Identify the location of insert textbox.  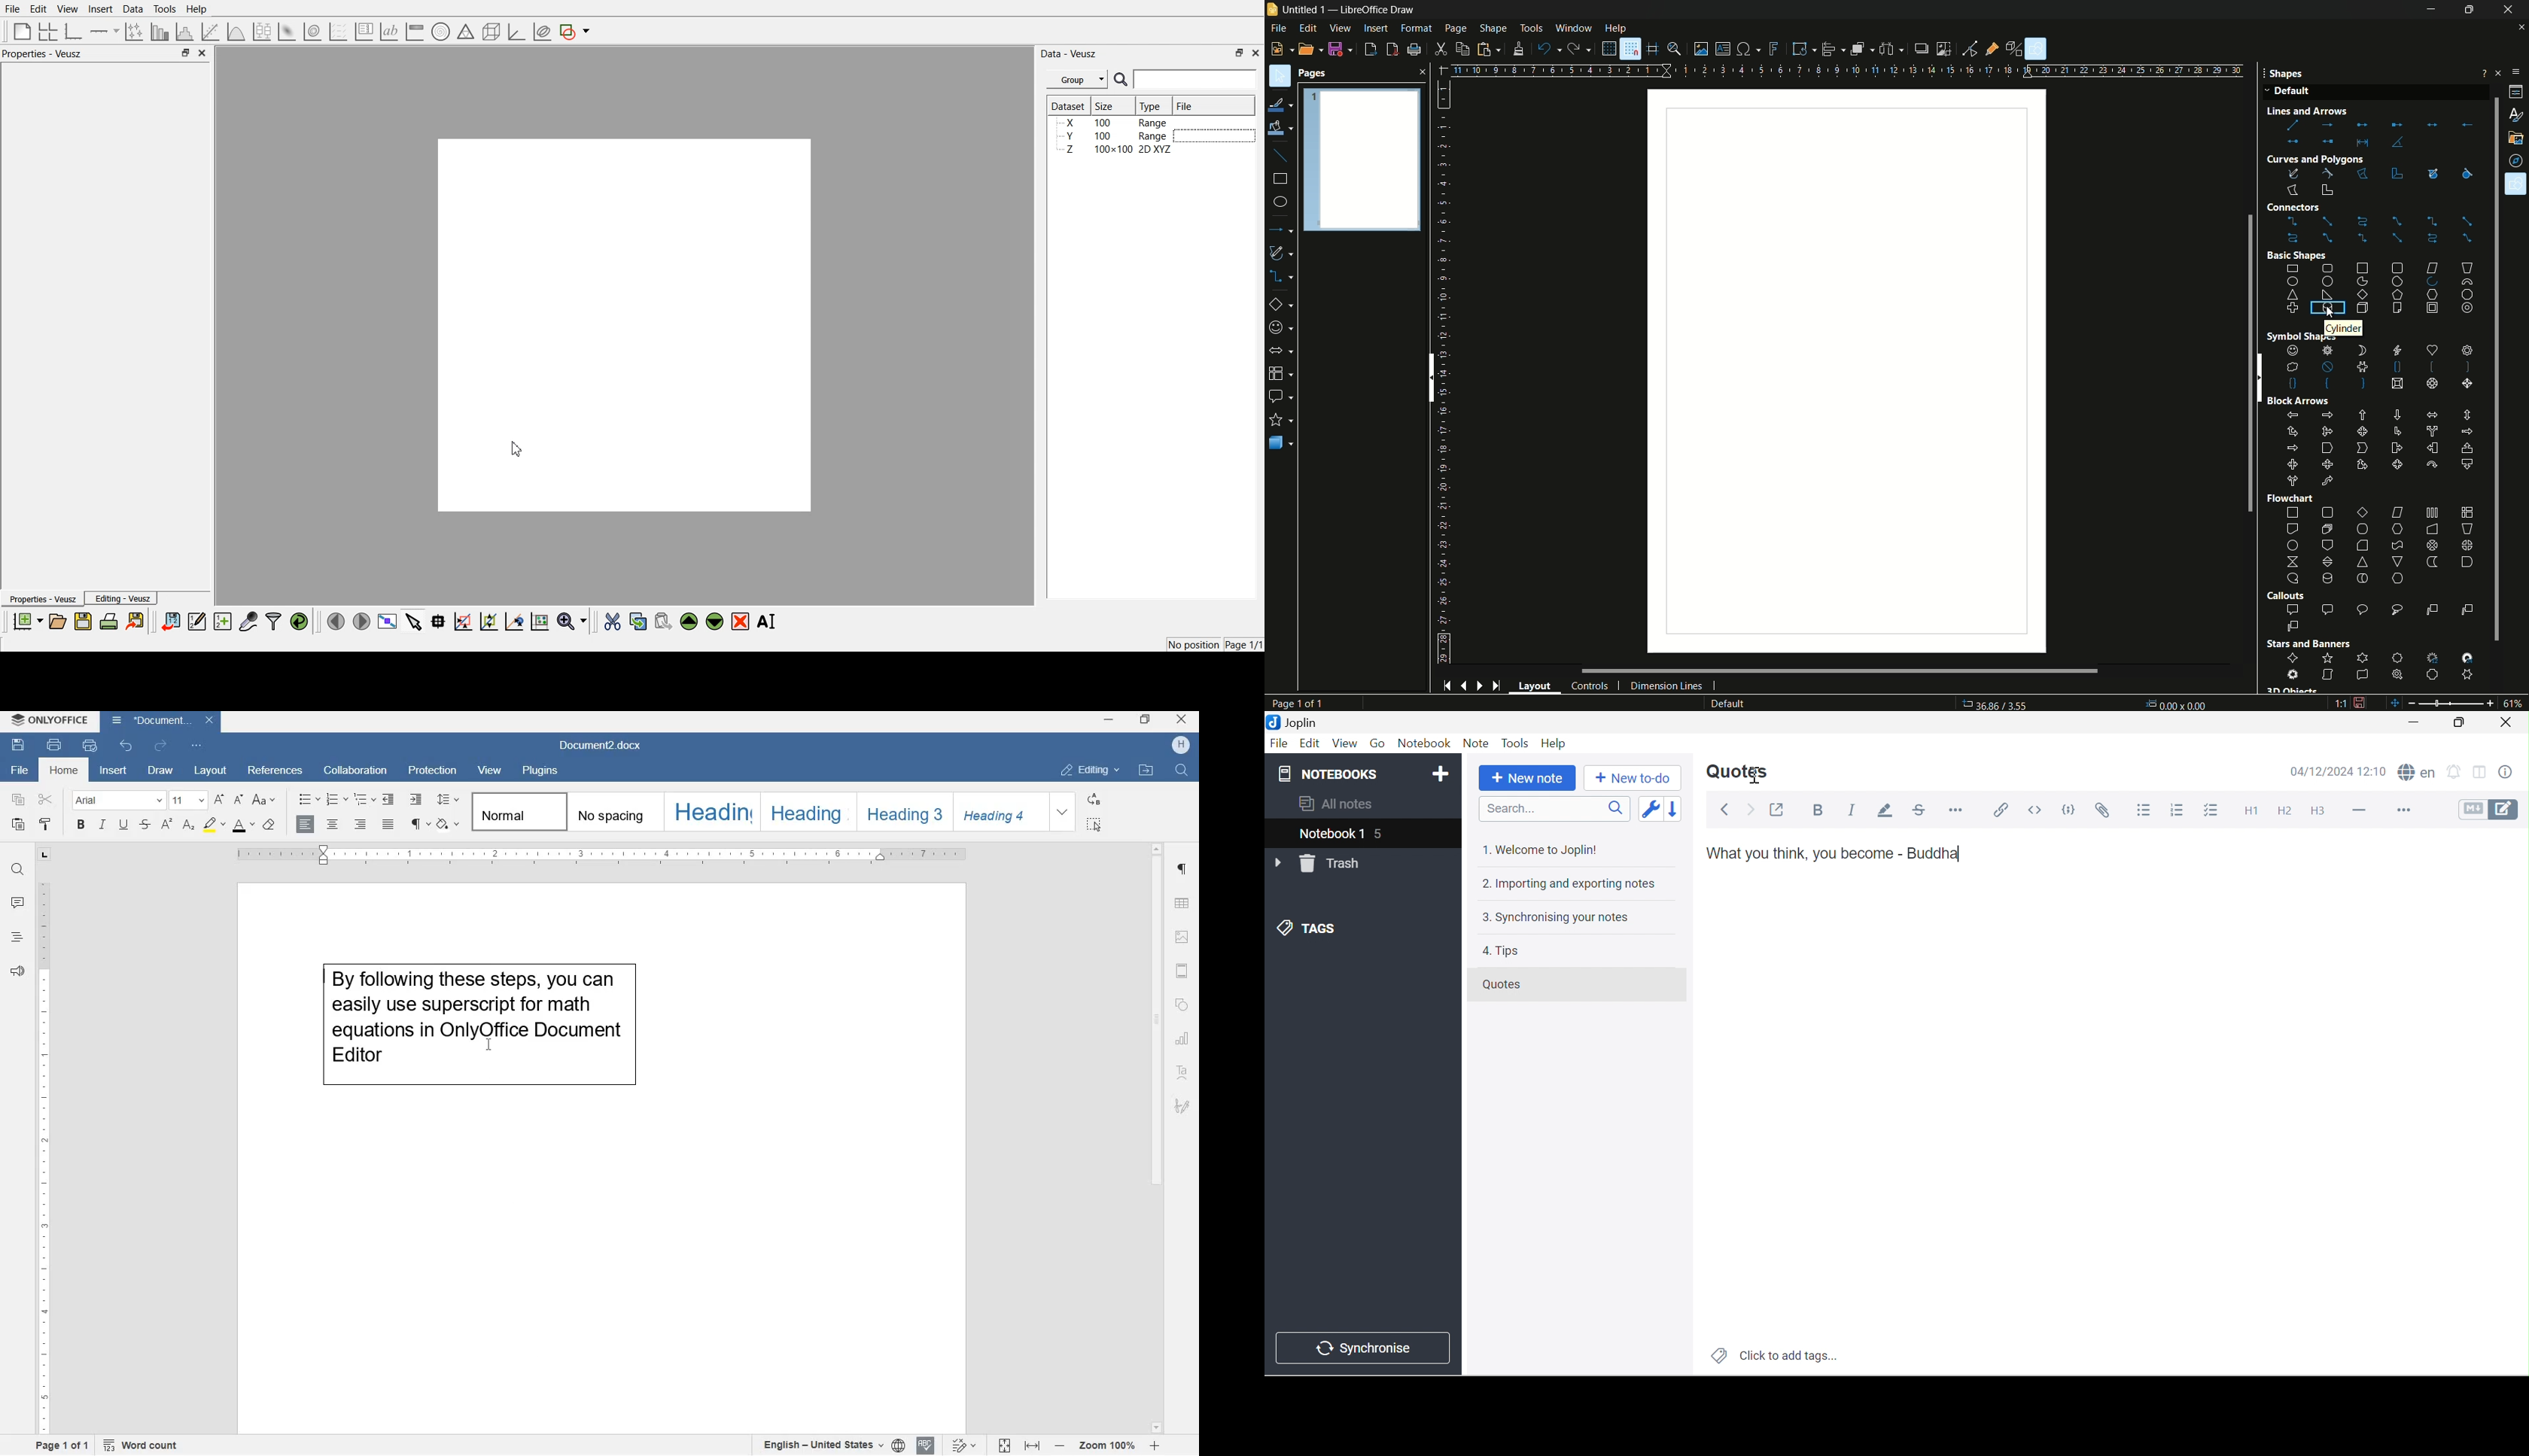
(1722, 49).